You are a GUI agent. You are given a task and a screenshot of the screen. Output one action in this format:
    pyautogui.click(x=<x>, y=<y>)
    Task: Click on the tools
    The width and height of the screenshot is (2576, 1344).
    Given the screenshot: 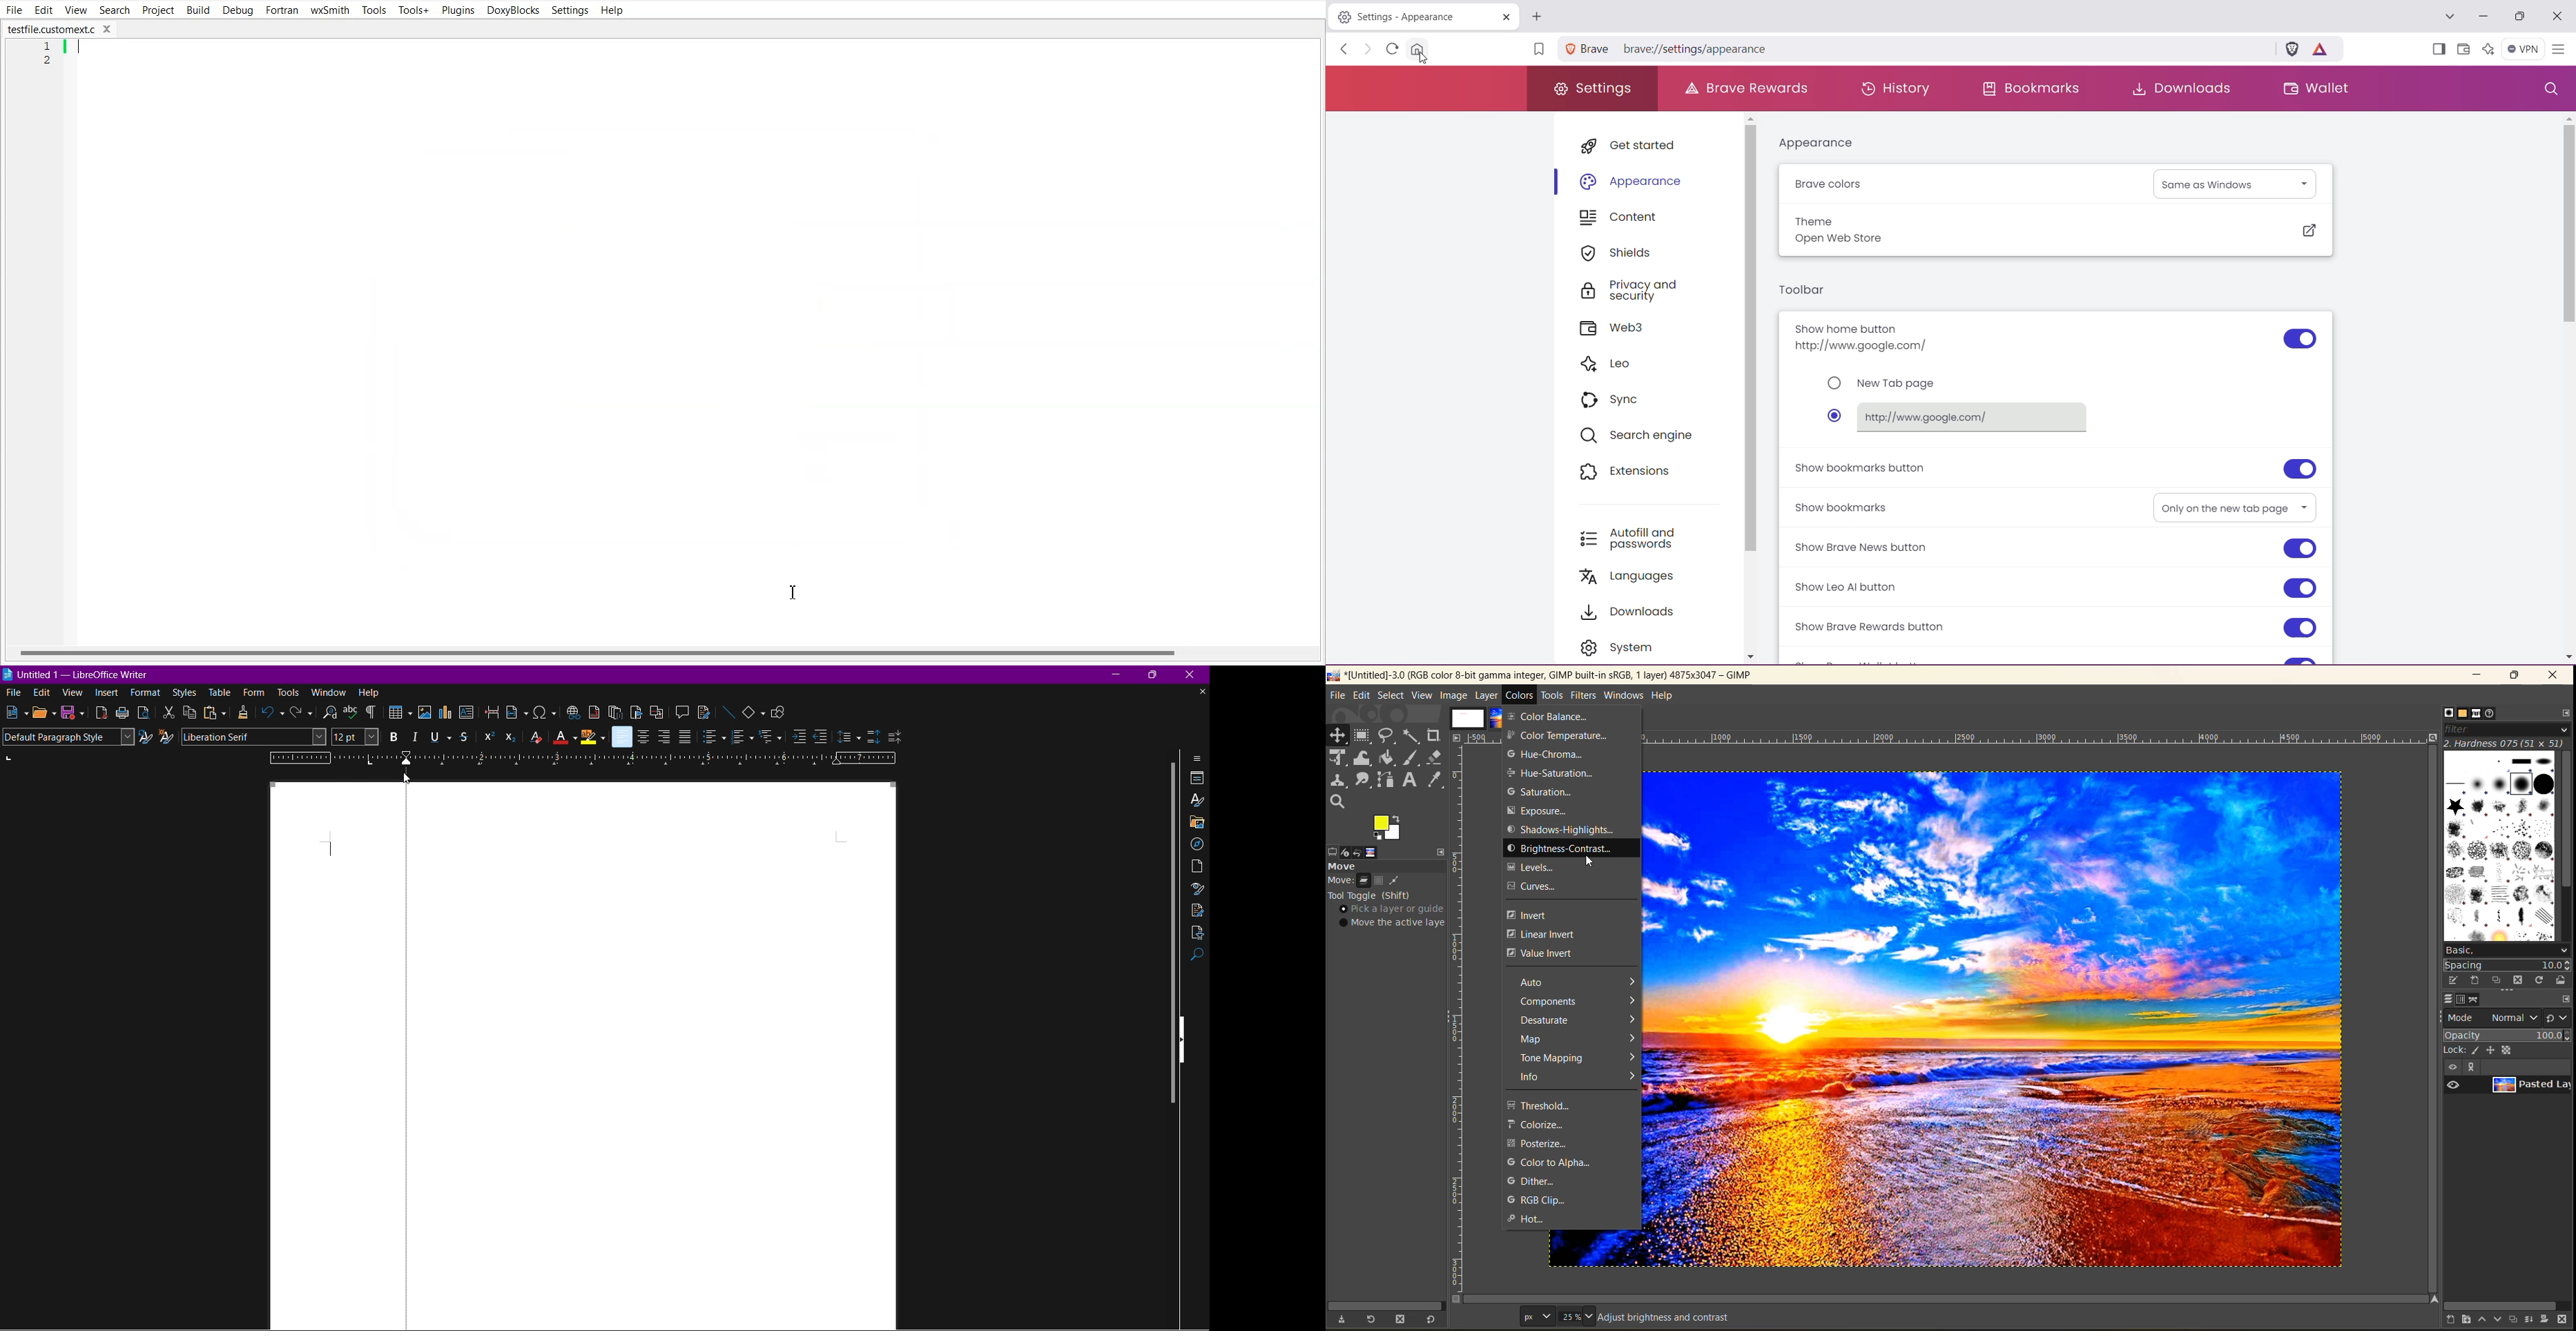 What is the action you would take?
    pyautogui.click(x=289, y=693)
    